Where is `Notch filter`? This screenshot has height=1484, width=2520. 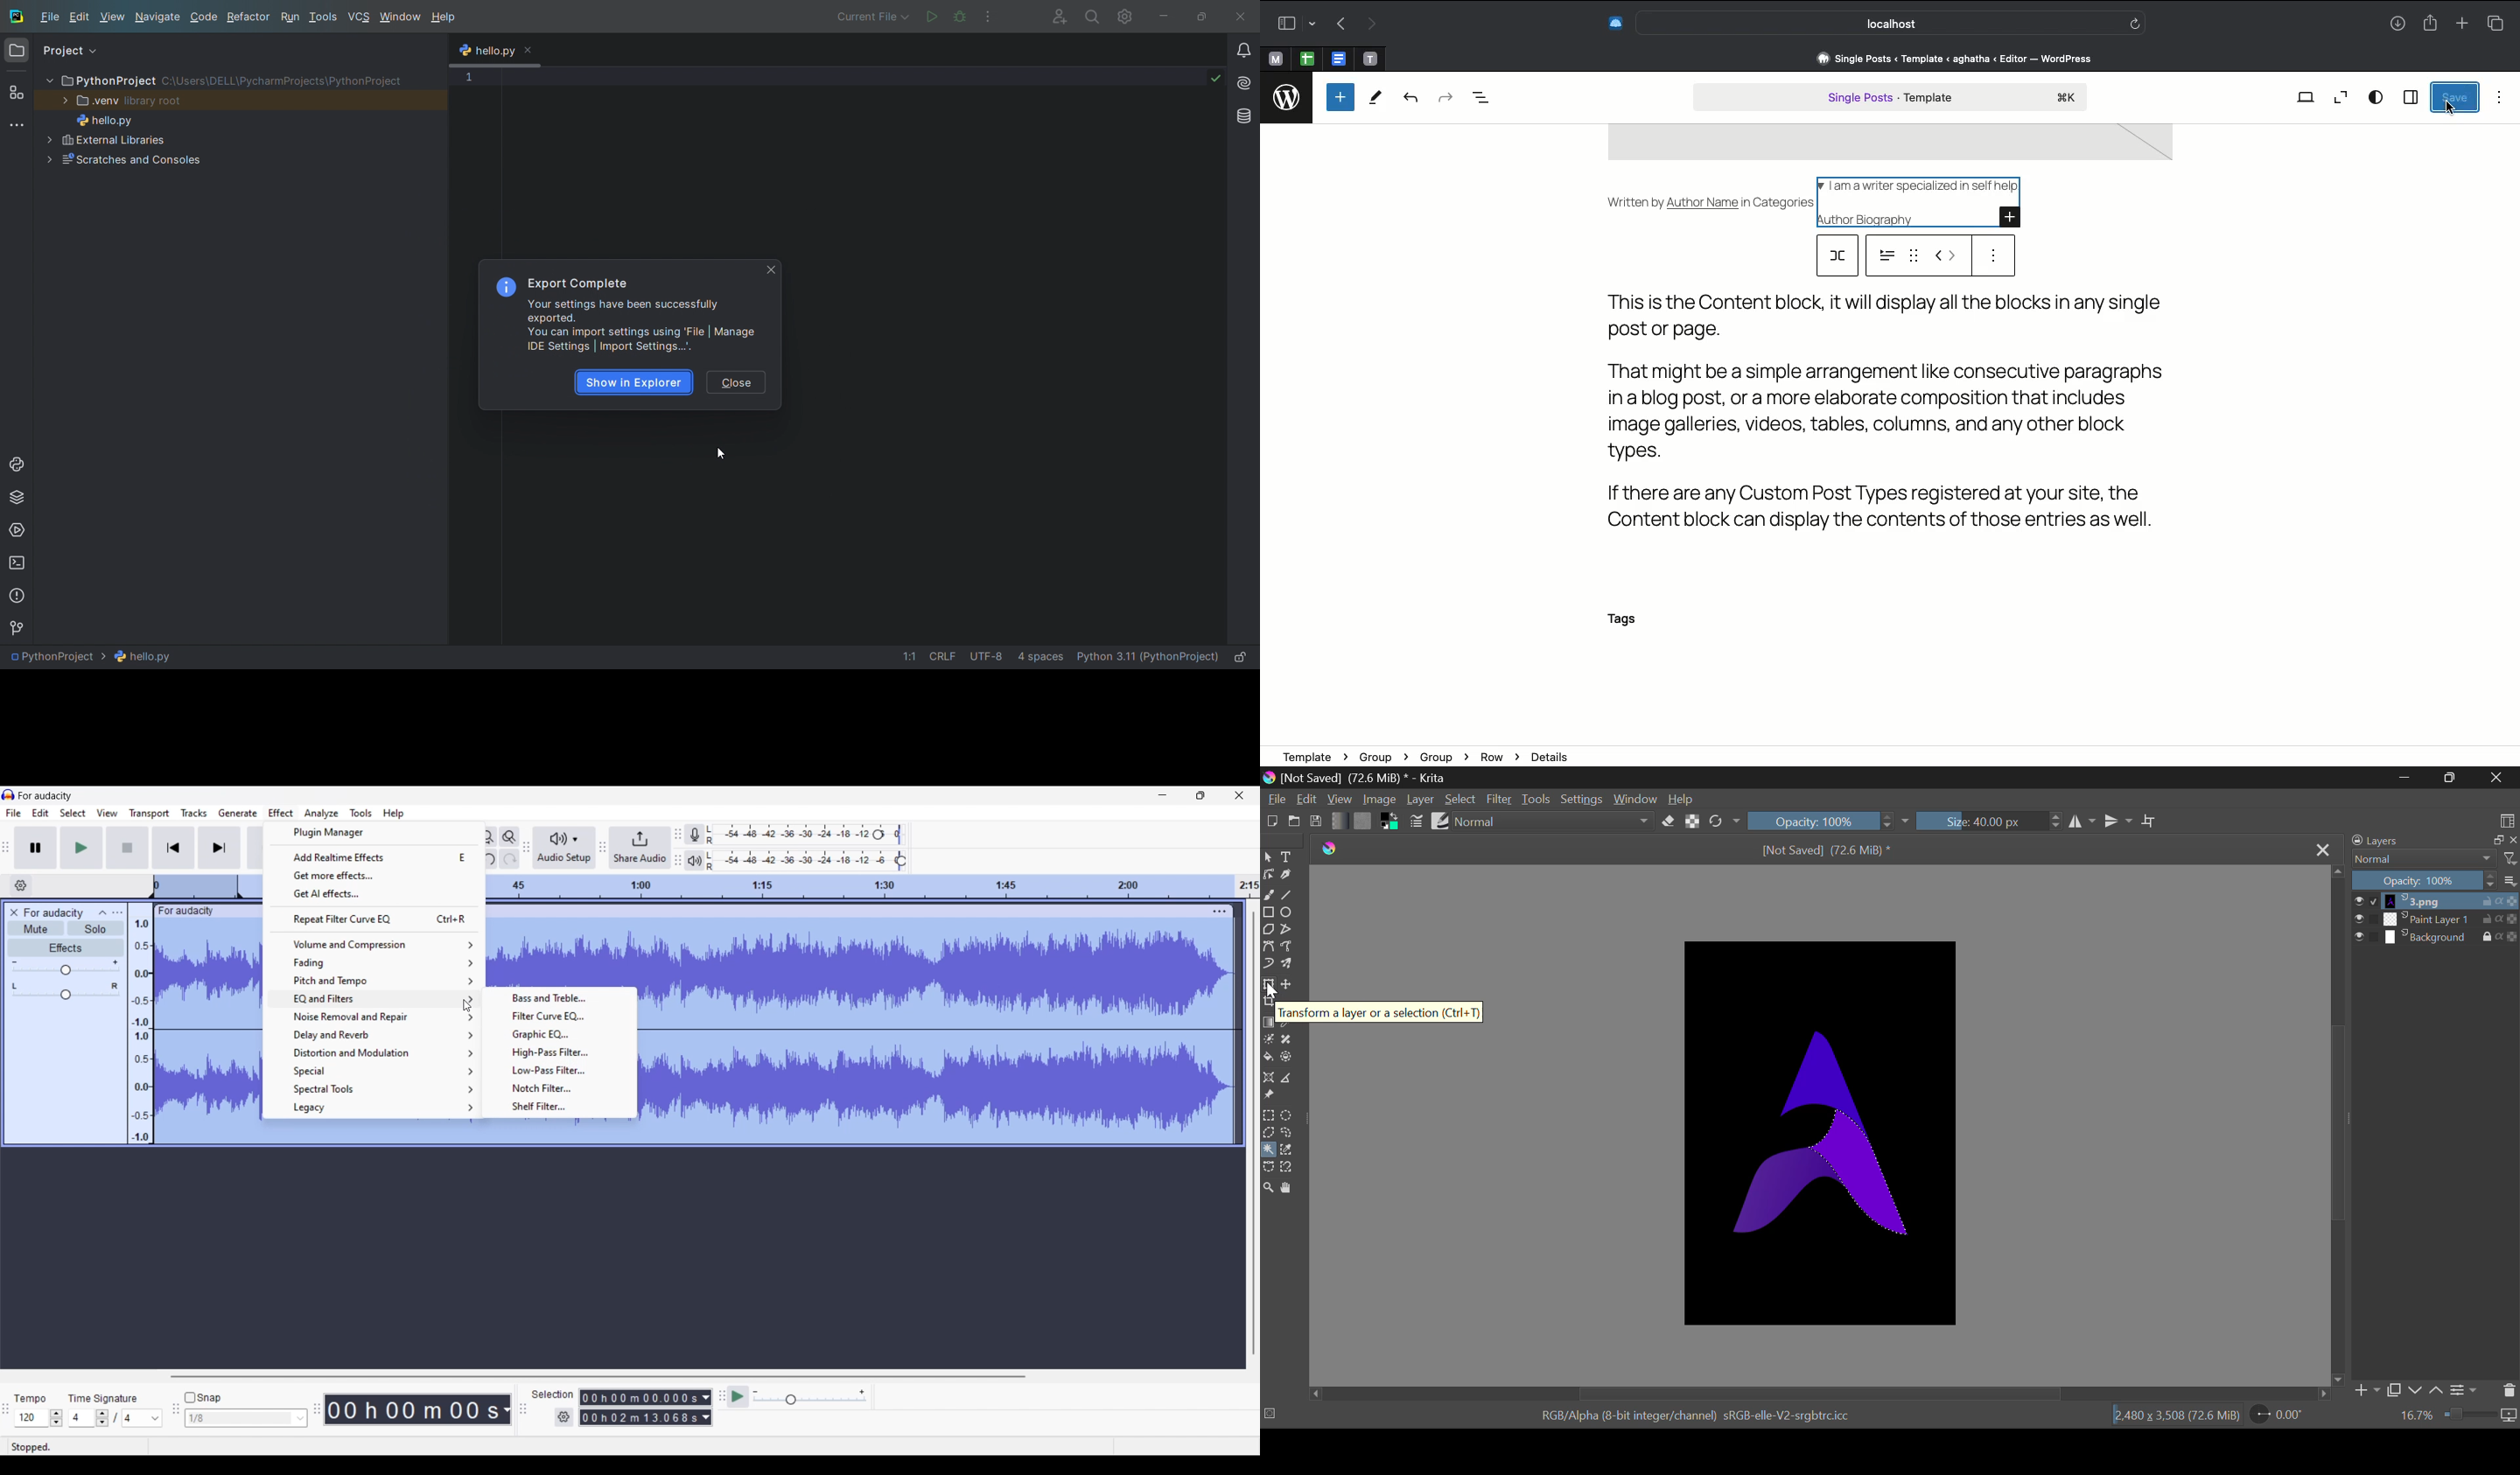 Notch filter is located at coordinates (561, 1088).